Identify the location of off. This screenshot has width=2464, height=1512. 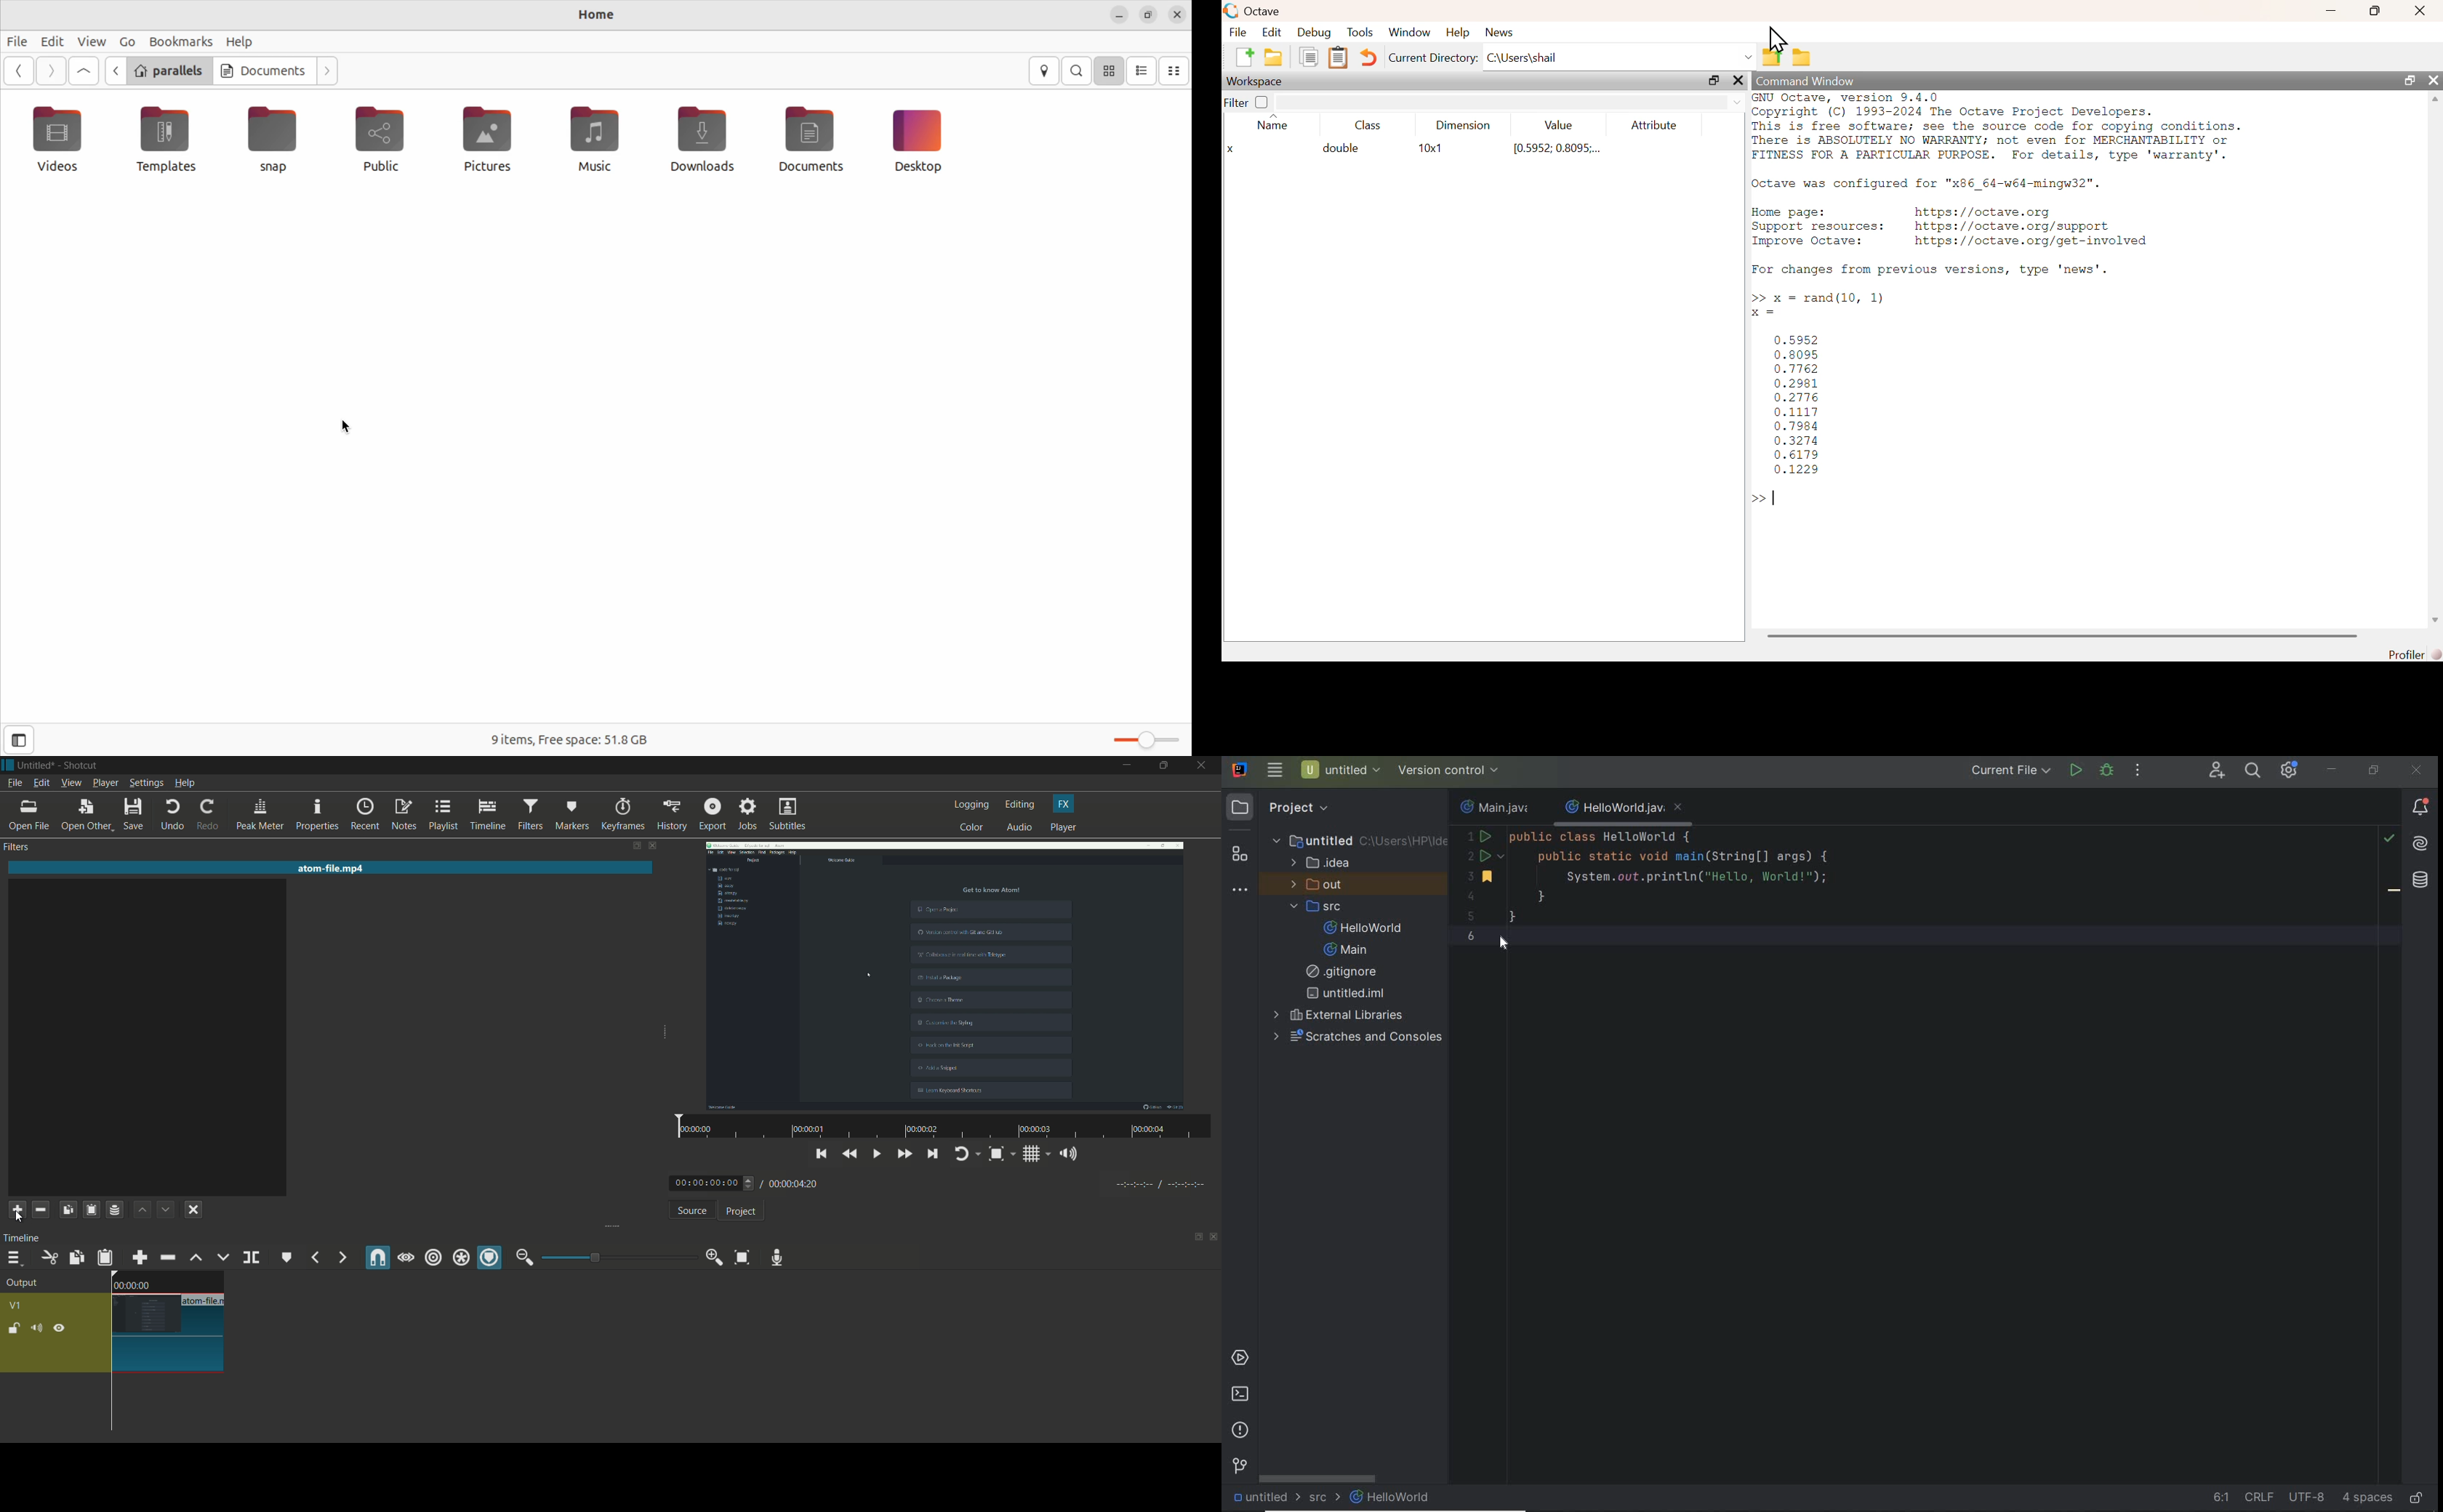
(1262, 102).